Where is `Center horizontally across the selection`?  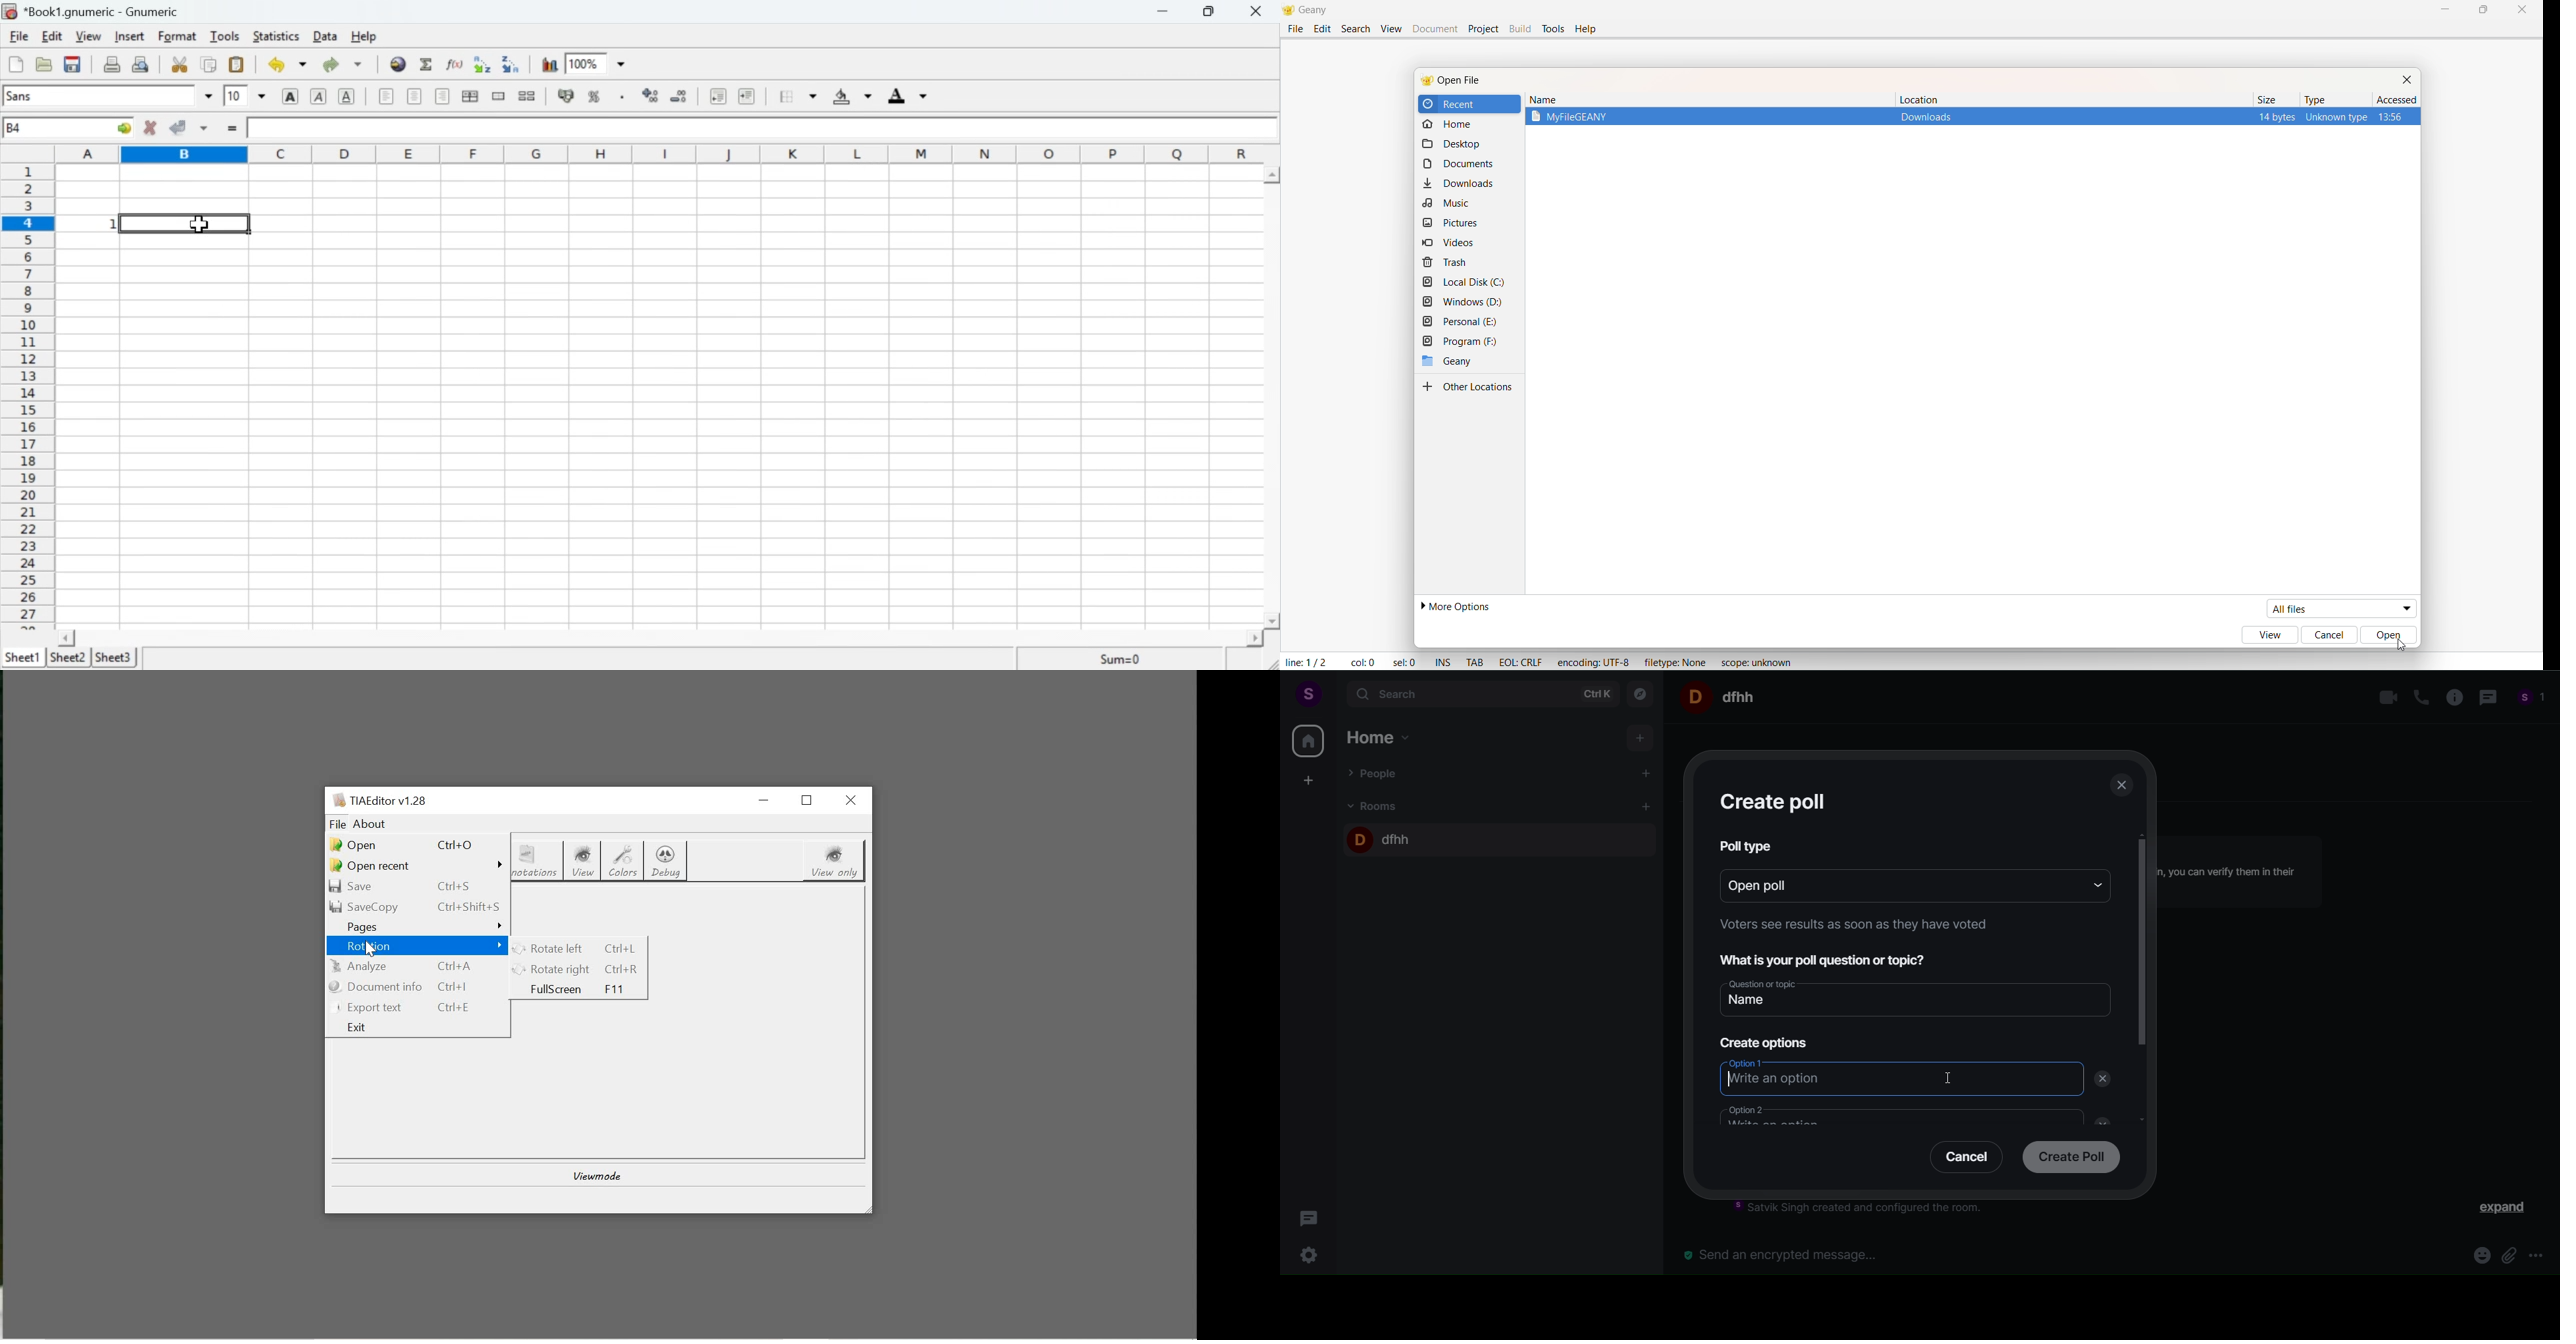
Center horizontally across the selection is located at coordinates (470, 98).